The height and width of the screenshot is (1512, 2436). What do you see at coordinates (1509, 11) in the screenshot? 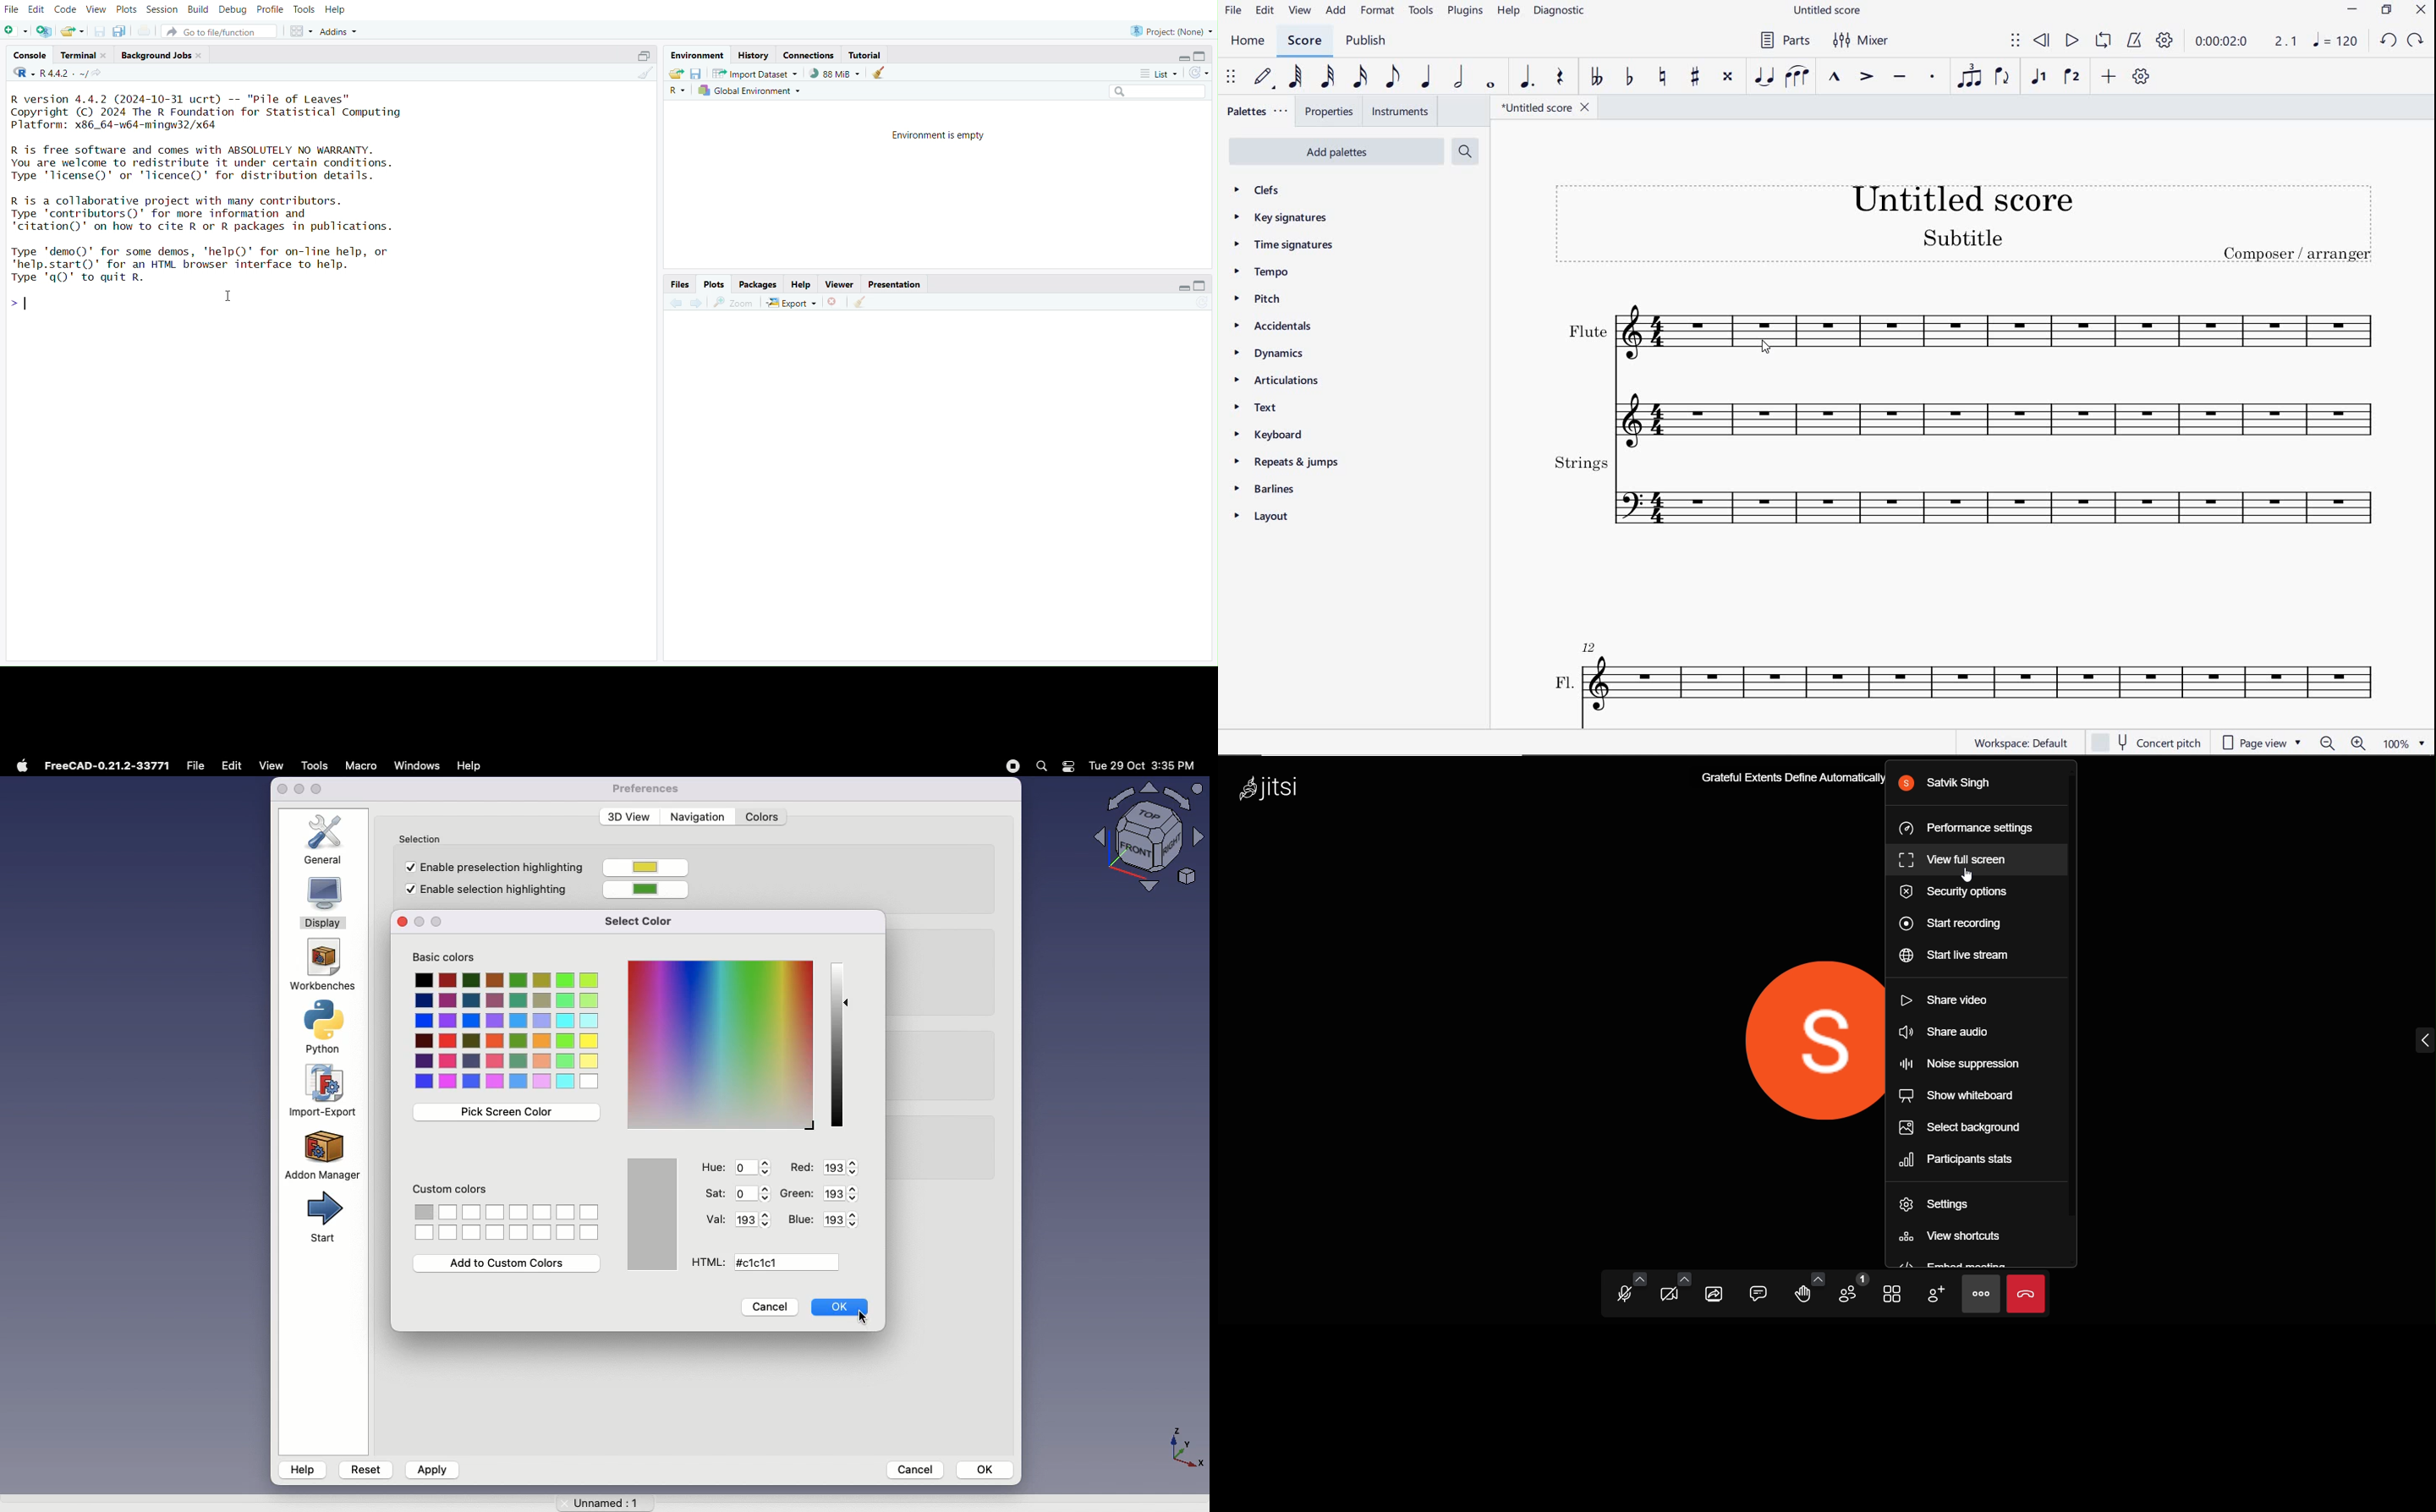
I see `HELP` at bounding box center [1509, 11].